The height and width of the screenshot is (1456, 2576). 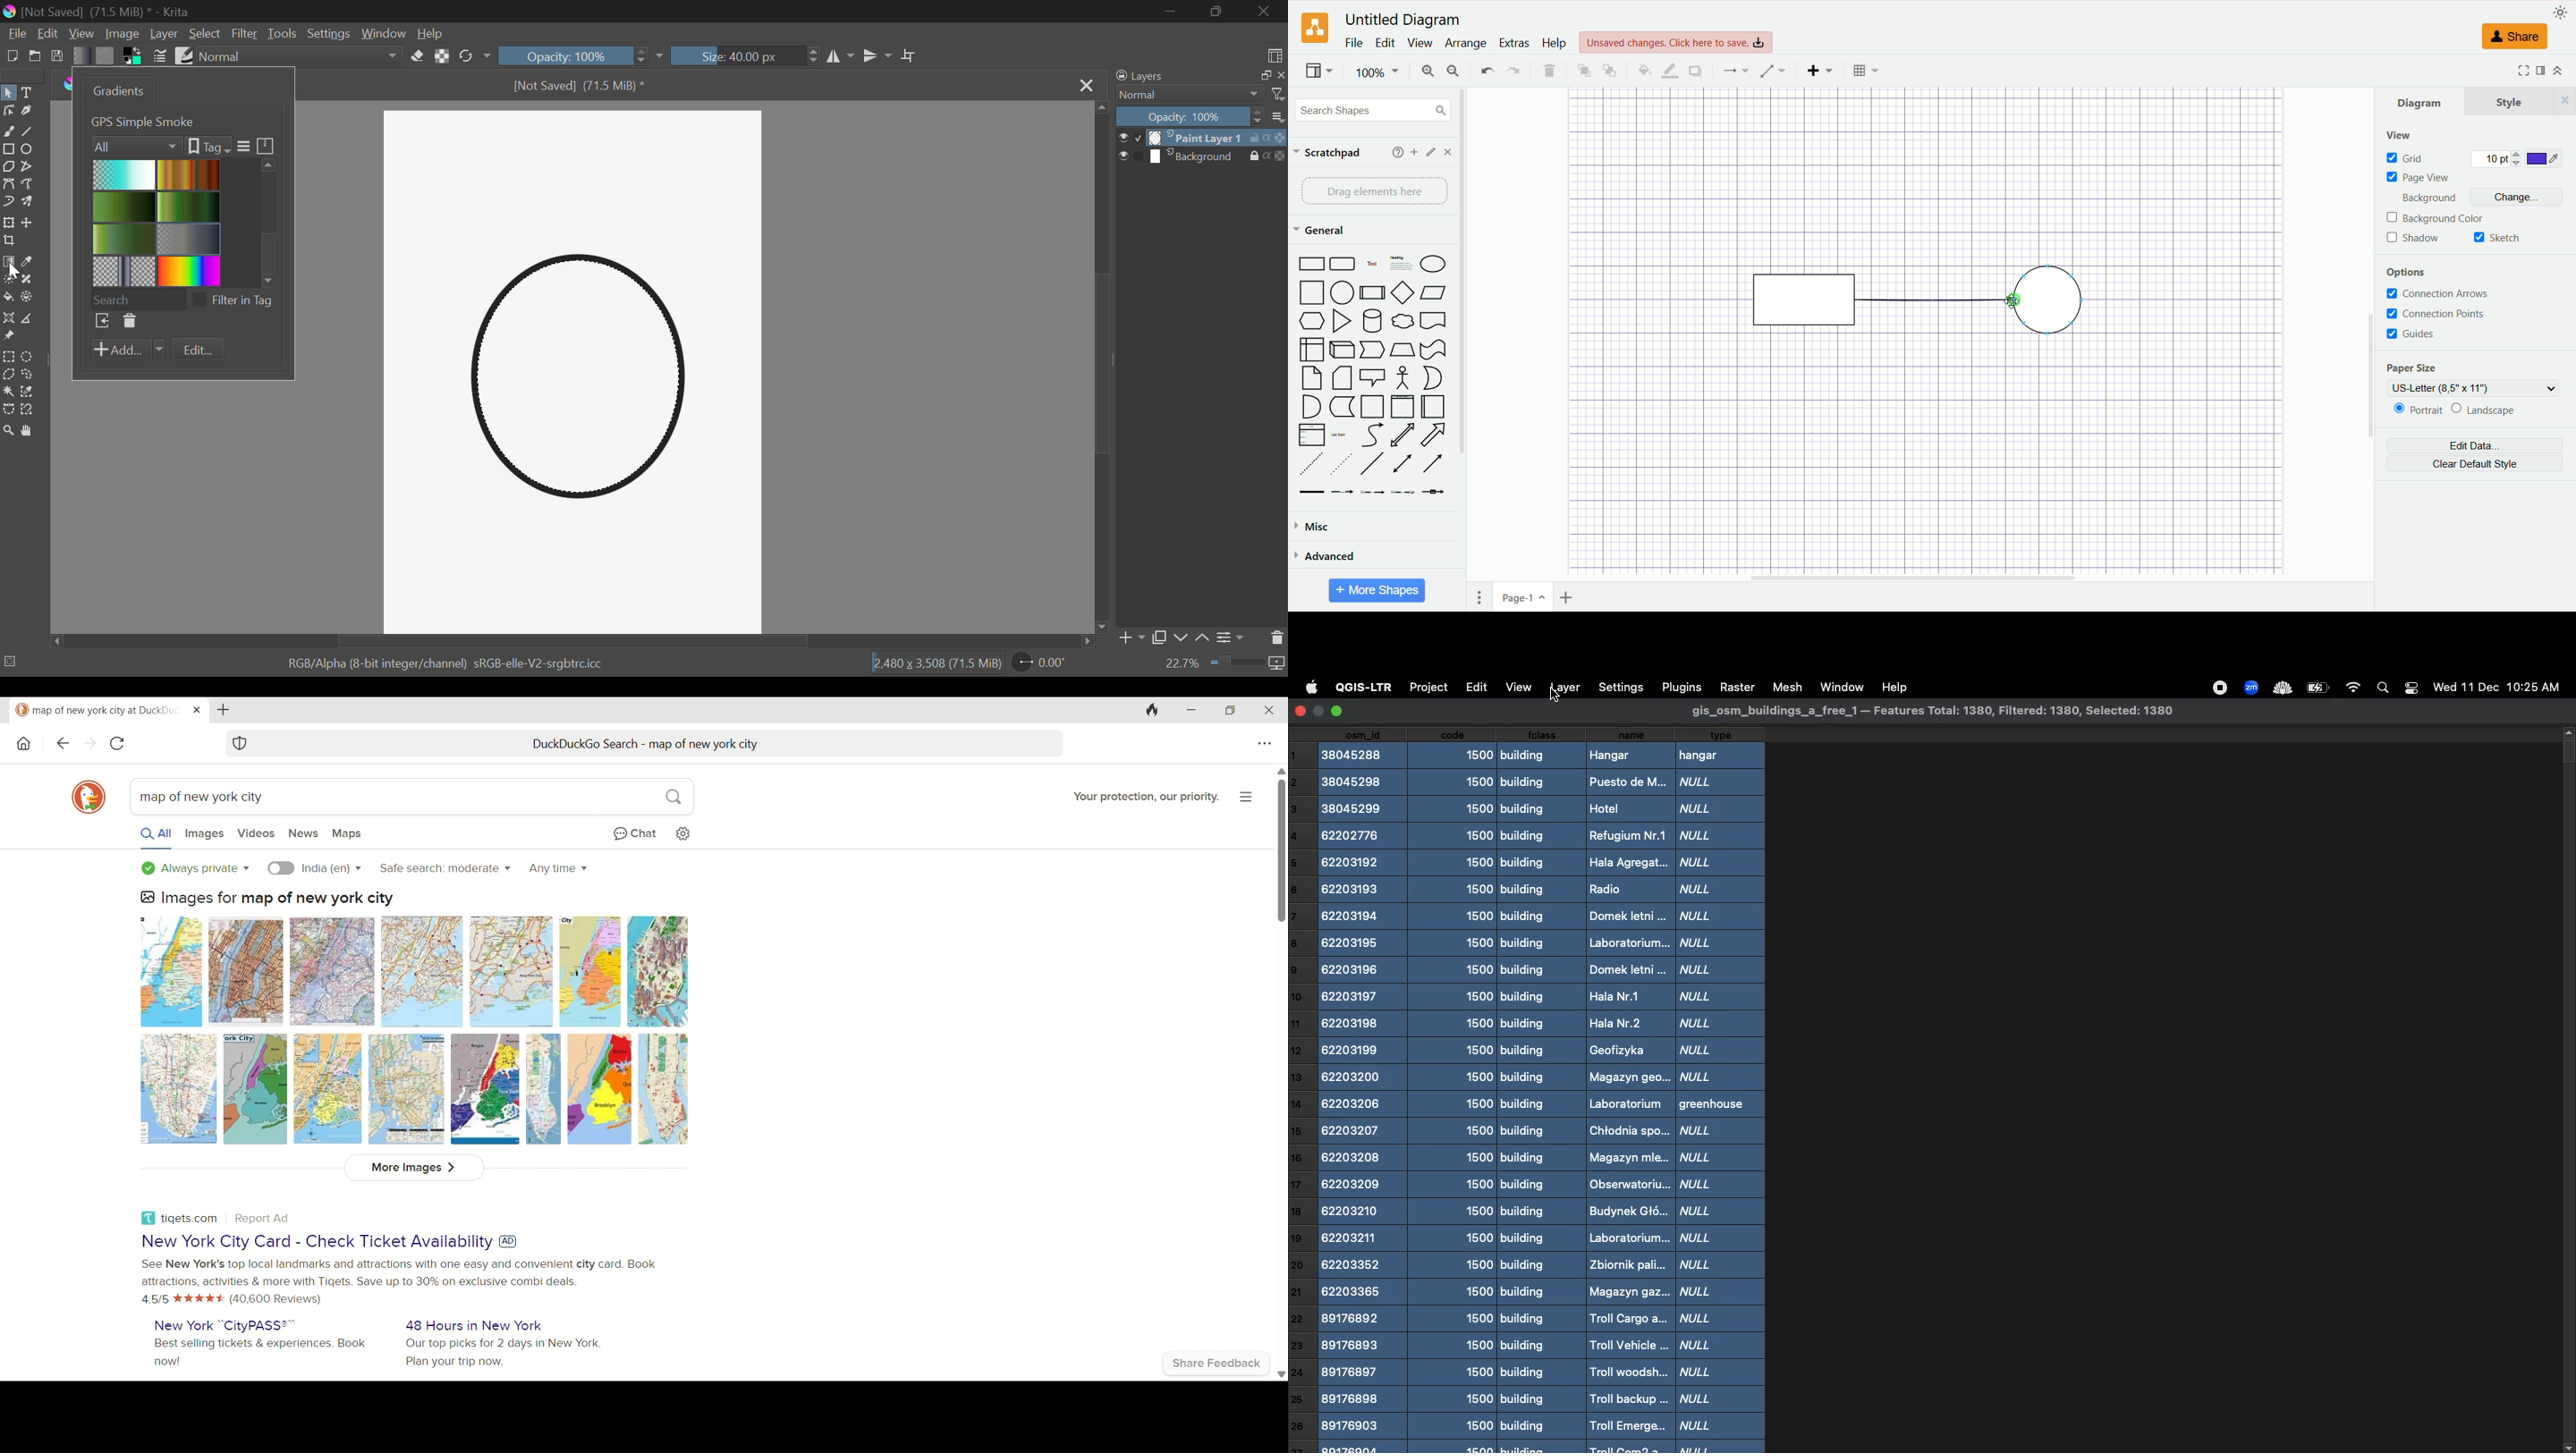 What do you see at coordinates (209, 147) in the screenshot?
I see `tags` at bounding box center [209, 147].